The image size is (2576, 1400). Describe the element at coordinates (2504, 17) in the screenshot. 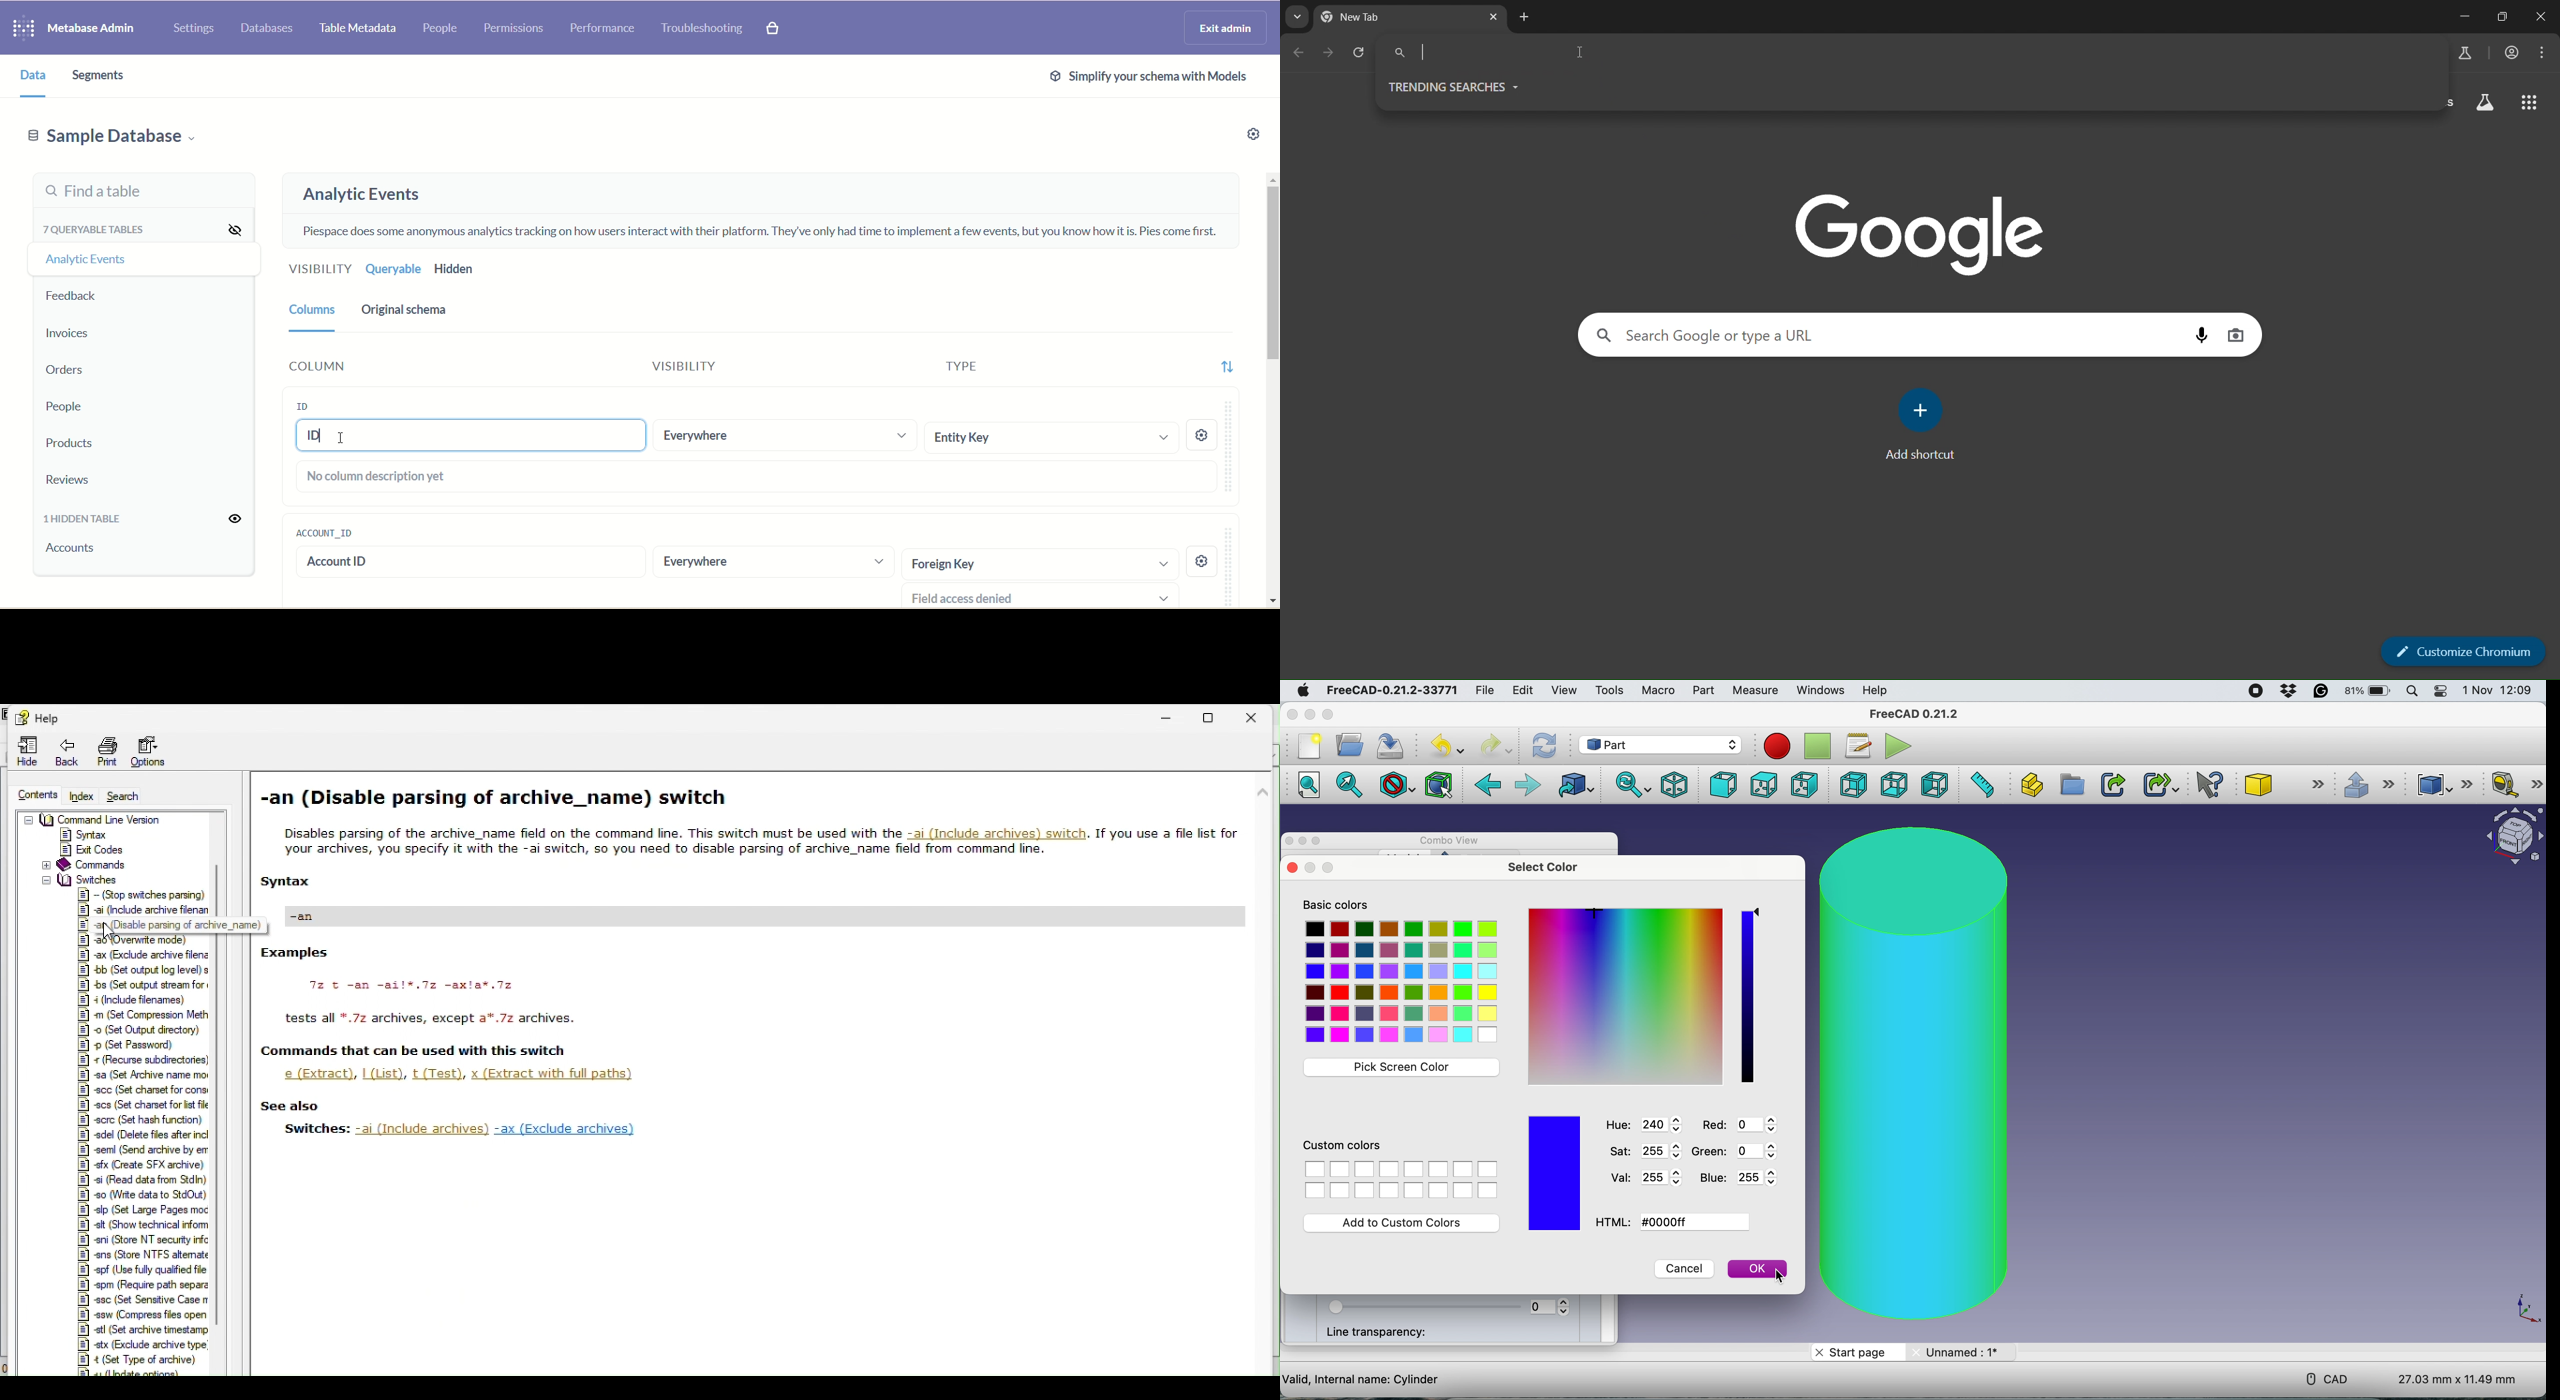

I see `restore down` at that location.